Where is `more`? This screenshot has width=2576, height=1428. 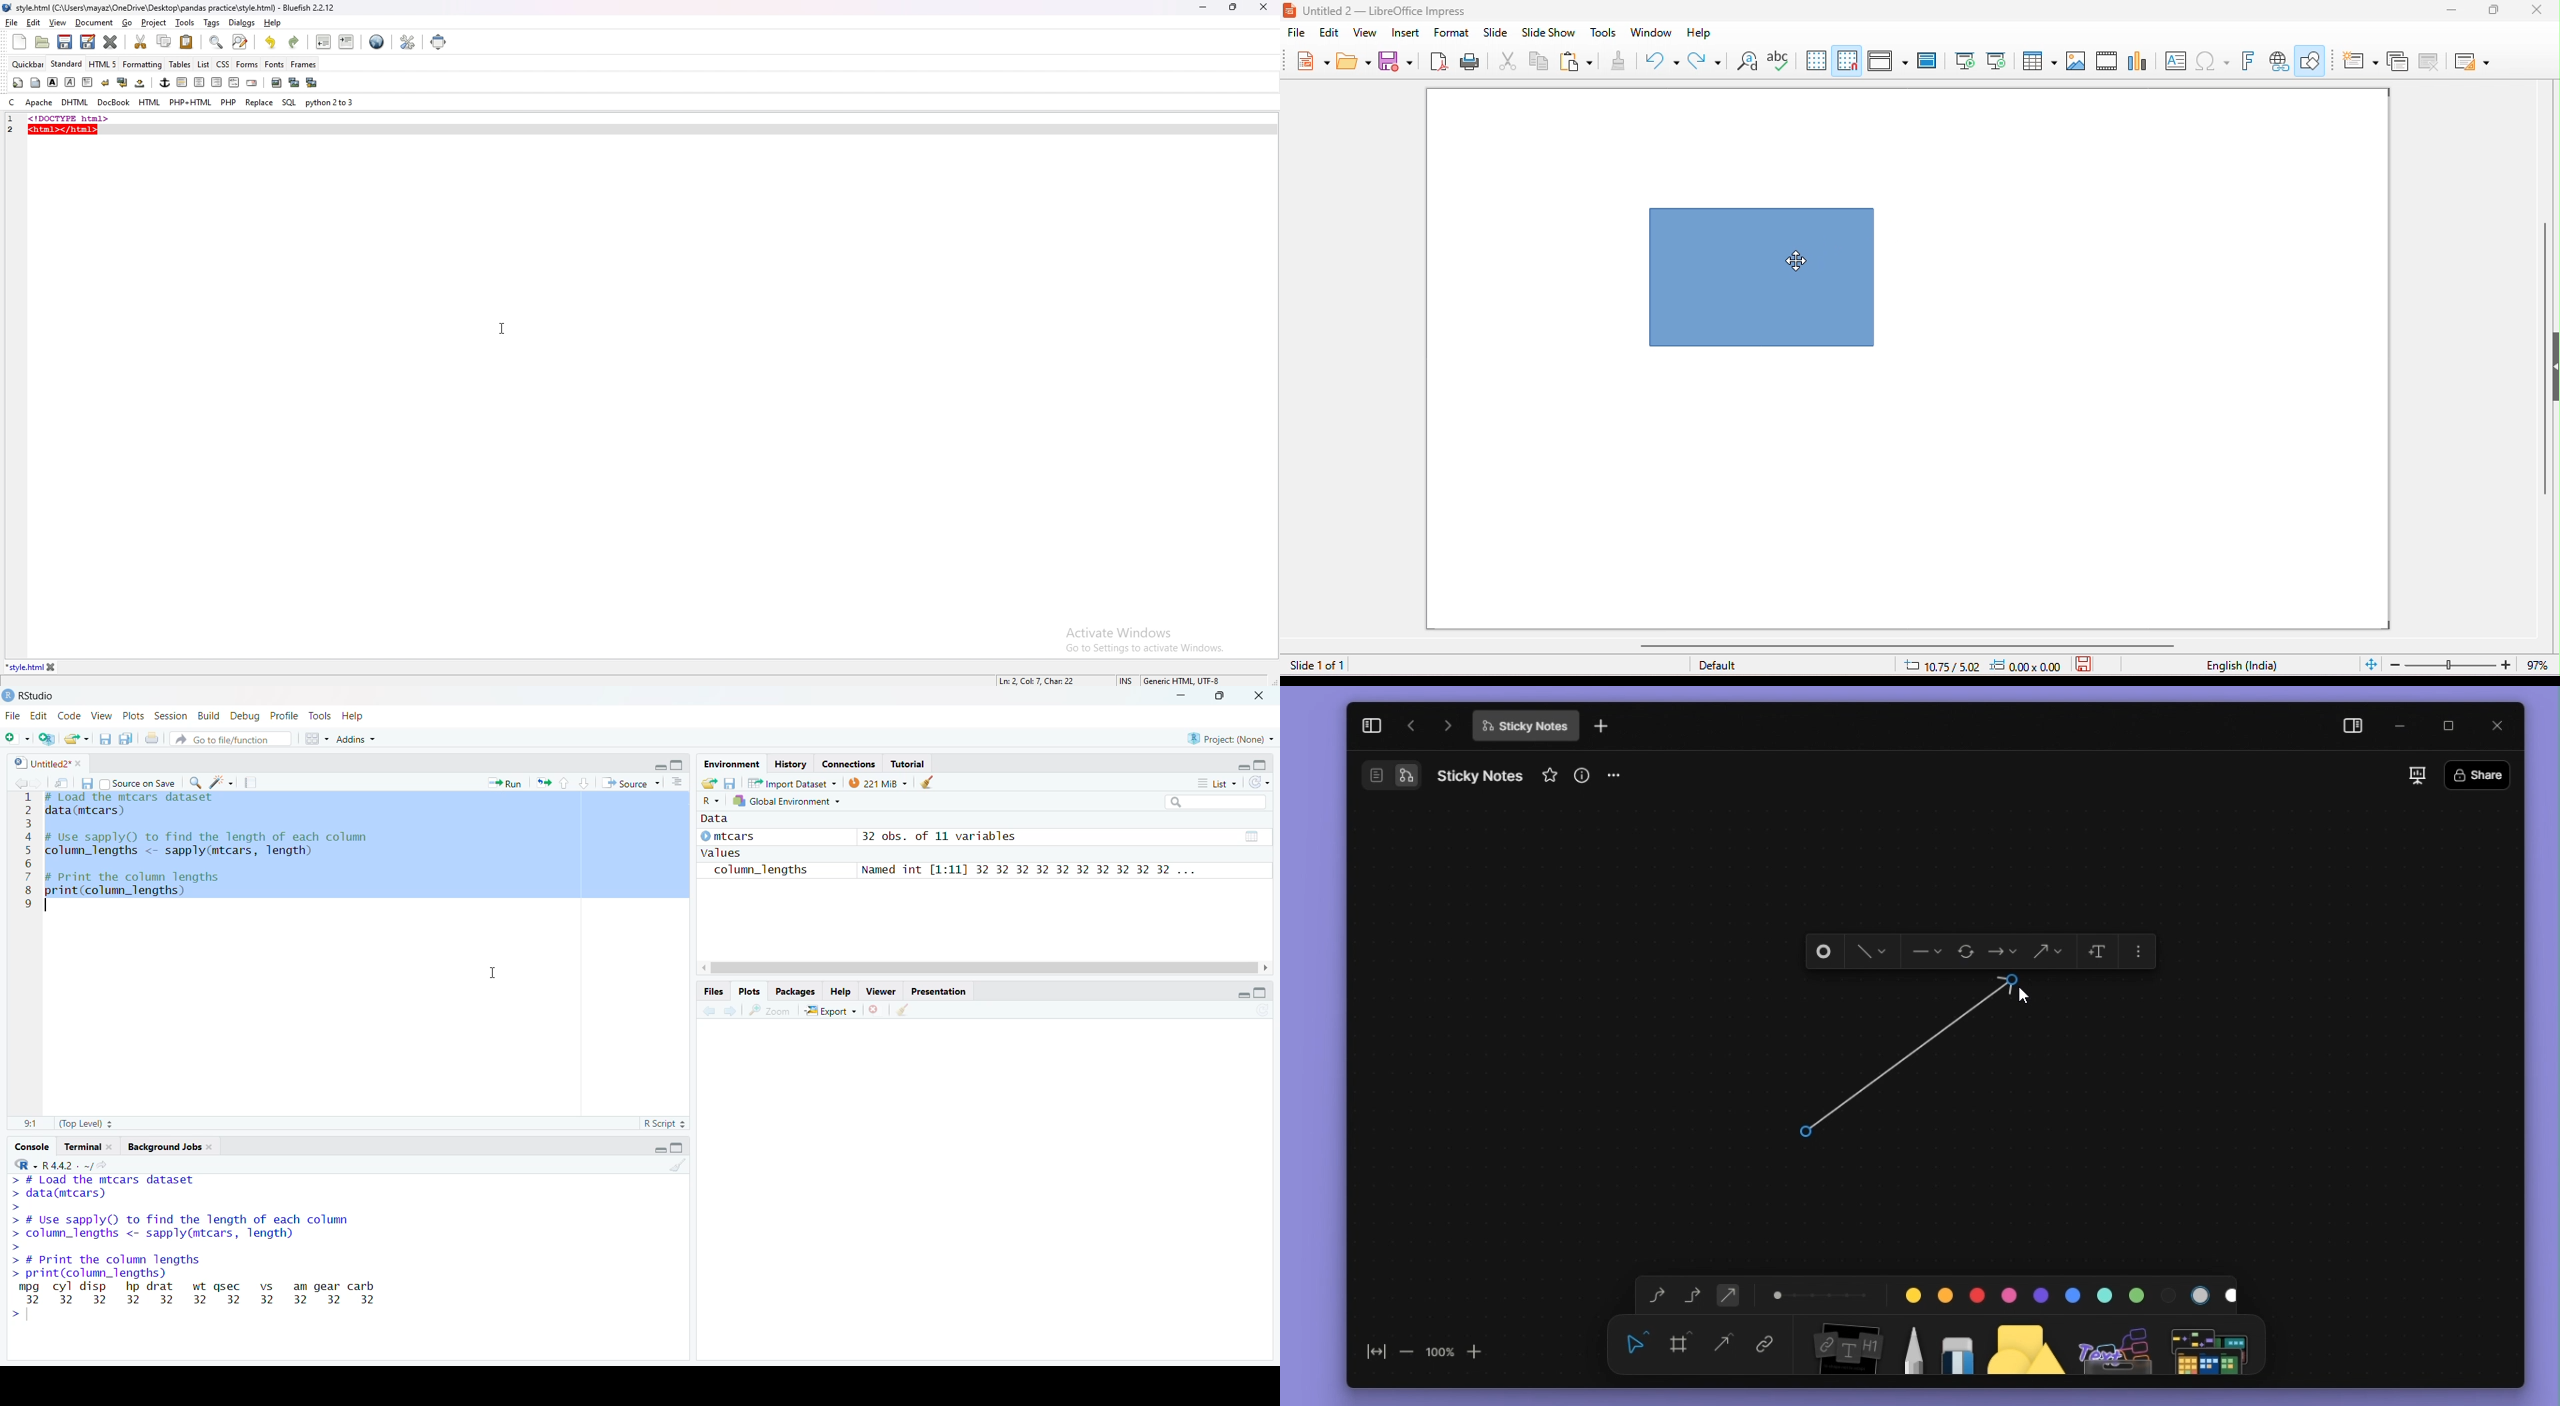 more is located at coordinates (2213, 1344).